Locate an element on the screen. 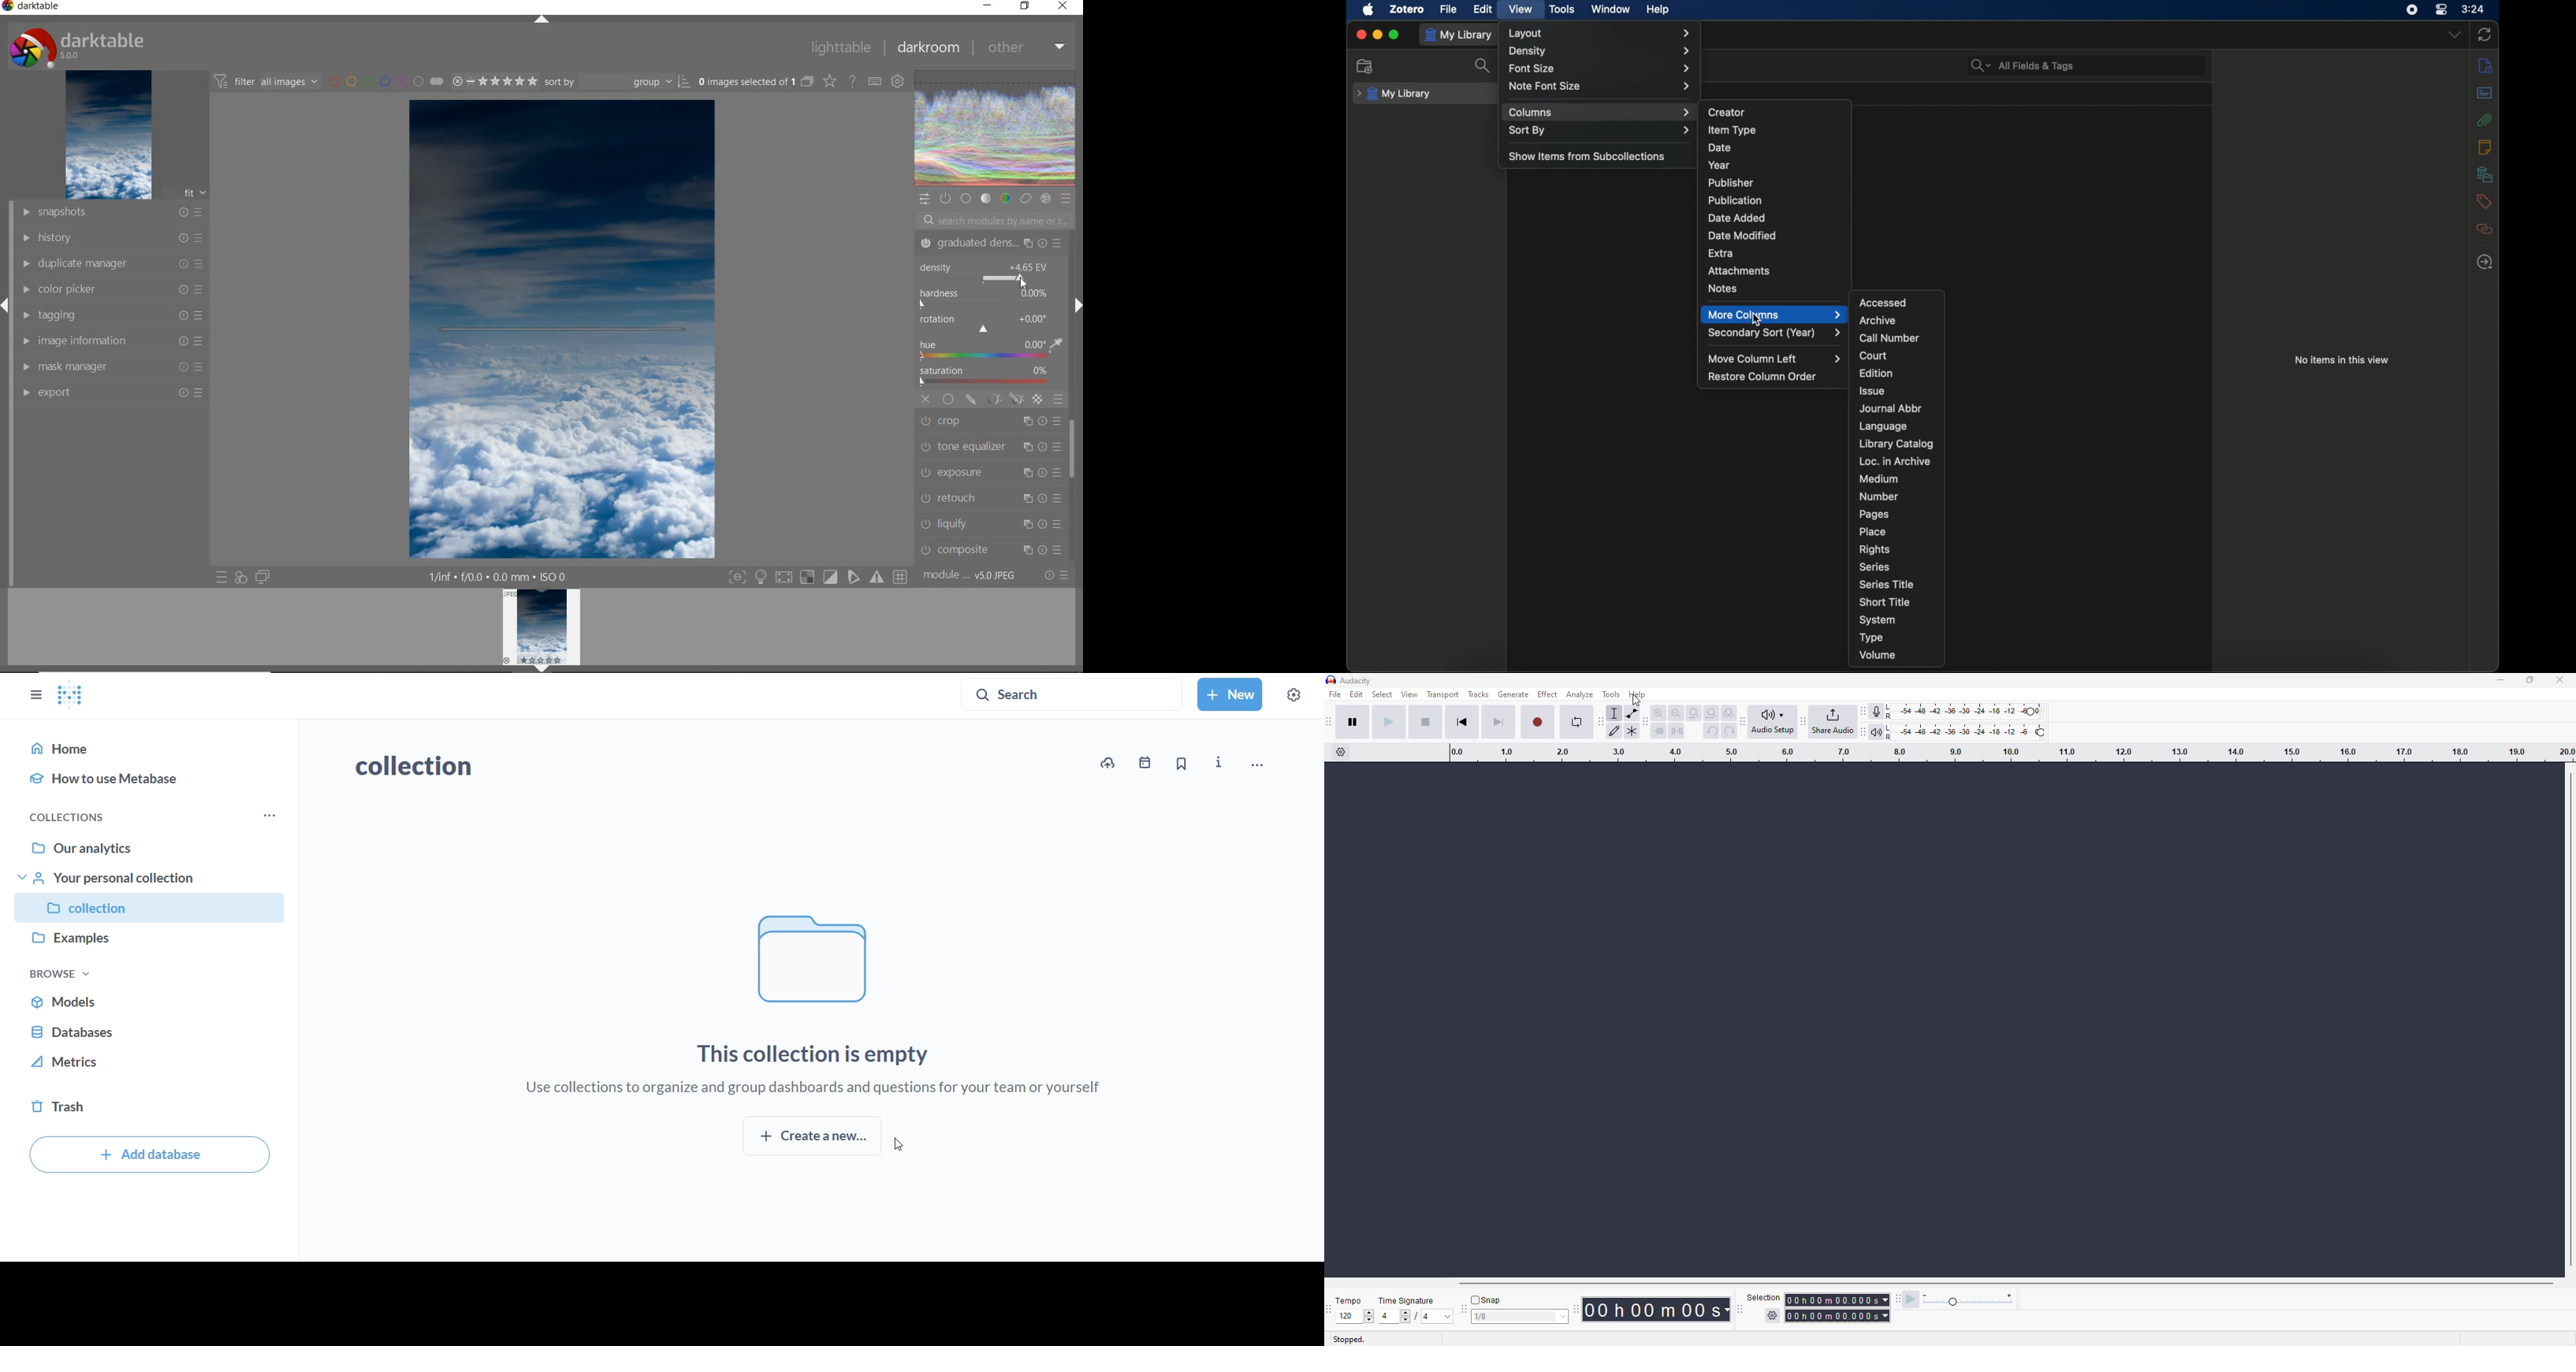 The image size is (2576, 1372). short title is located at coordinates (1885, 602).